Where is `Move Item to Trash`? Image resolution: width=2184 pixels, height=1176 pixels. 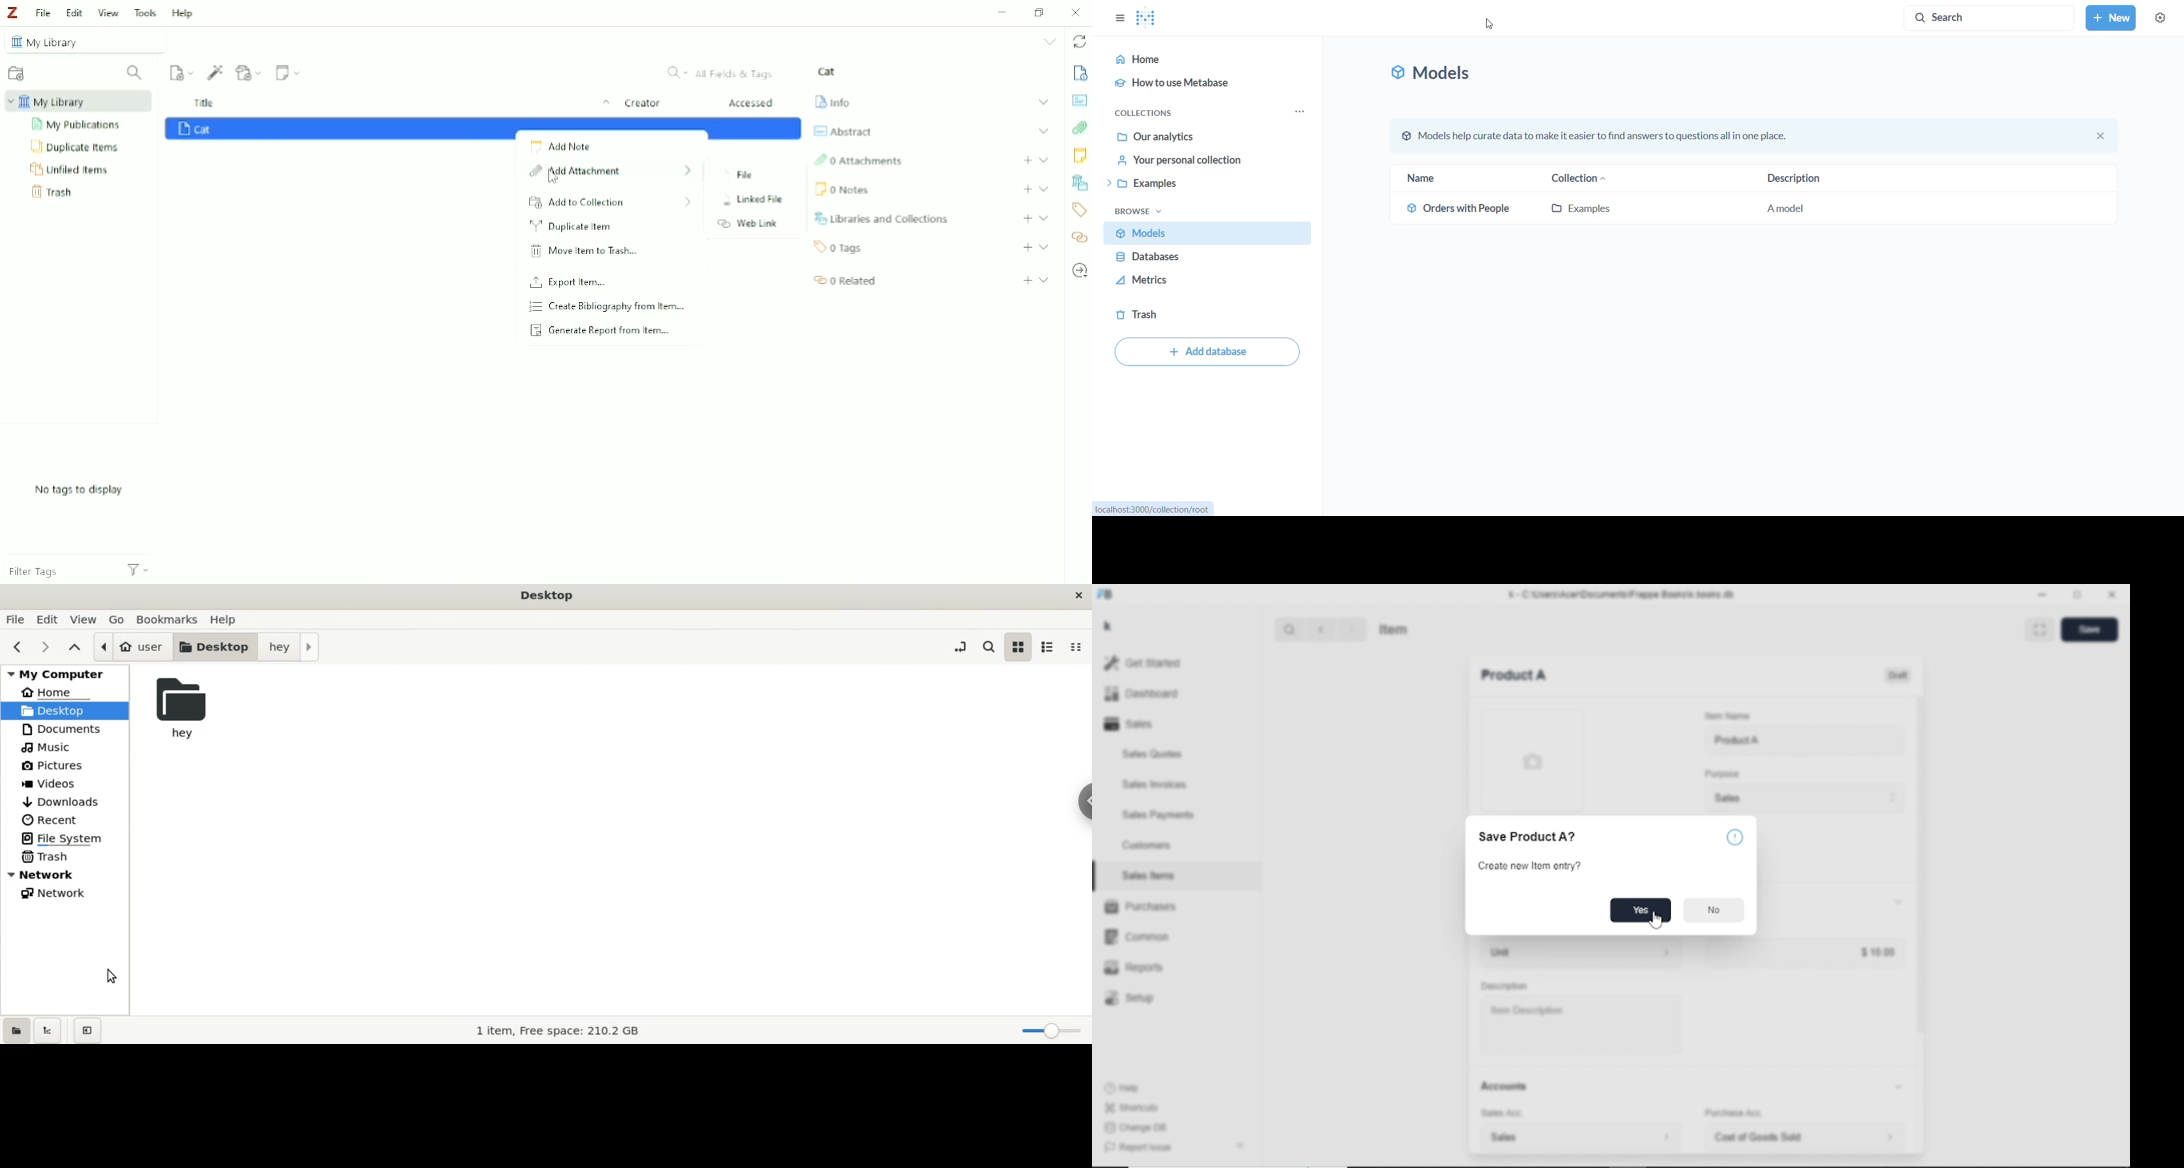
Move Item to Trash is located at coordinates (583, 251).